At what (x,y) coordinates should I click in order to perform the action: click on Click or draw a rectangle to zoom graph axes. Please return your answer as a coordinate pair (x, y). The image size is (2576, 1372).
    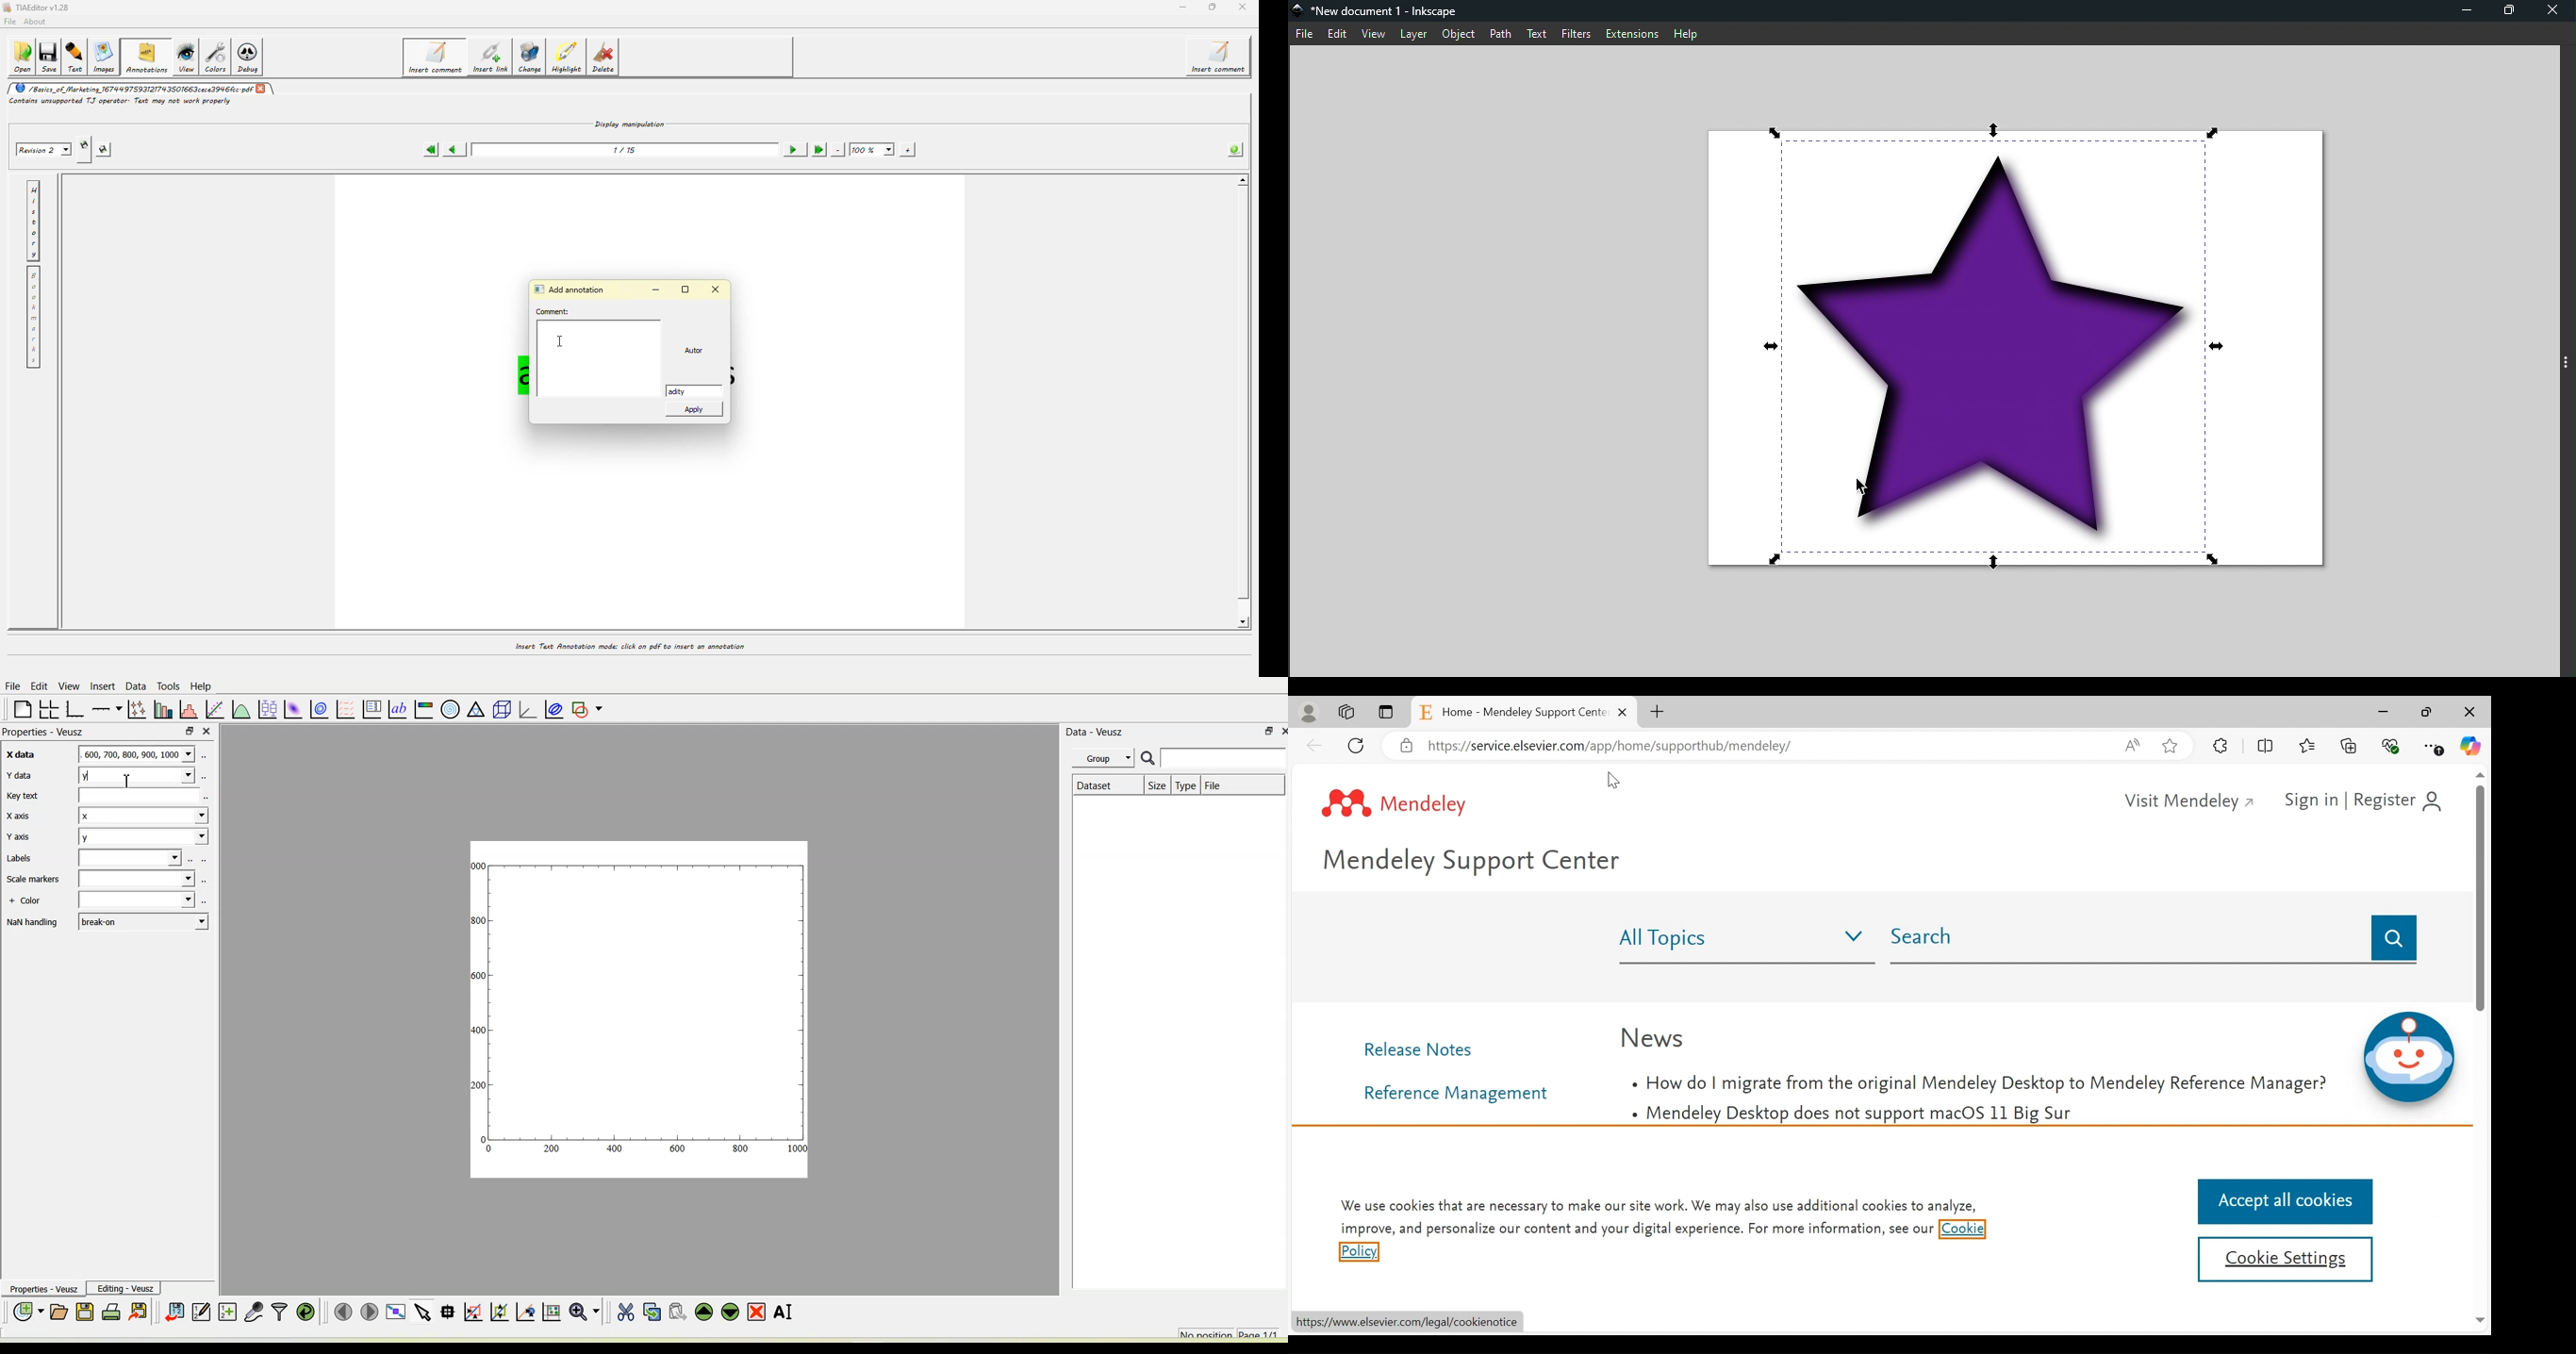
    Looking at the image, I should click on (474, 1313).